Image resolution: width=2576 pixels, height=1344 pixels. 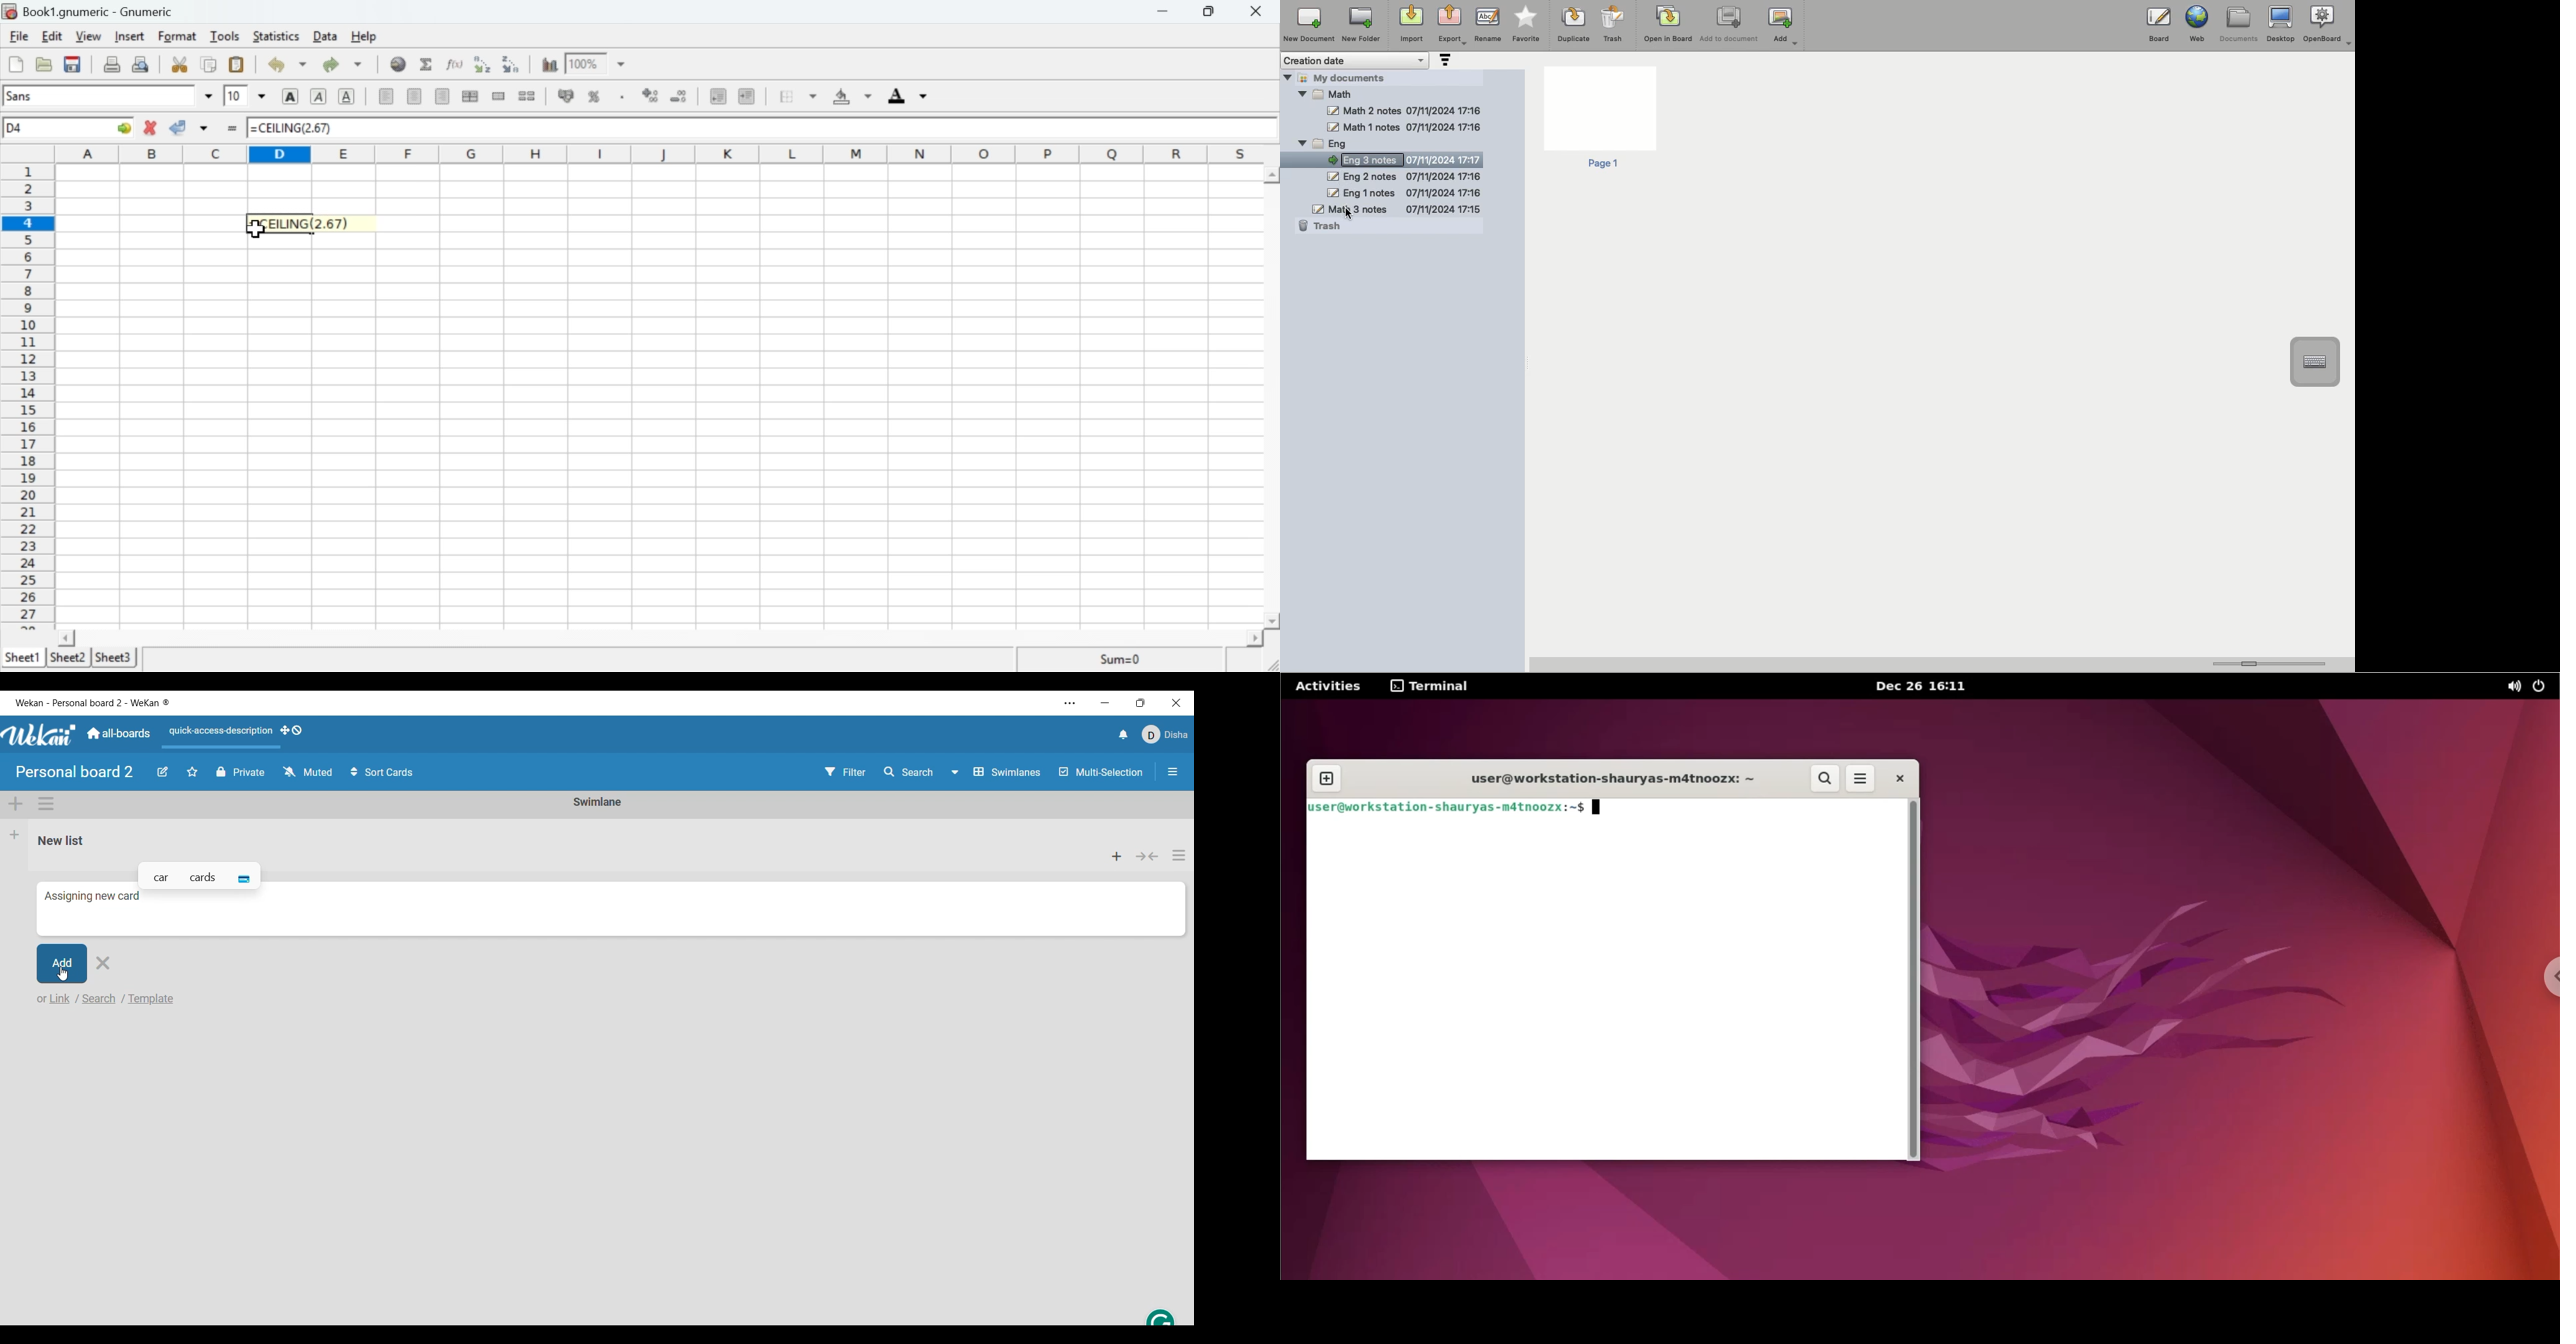 What do you see at coordinates (164, 772) in the screenshot?
I see `Edit` at bounding box center [164, 772].